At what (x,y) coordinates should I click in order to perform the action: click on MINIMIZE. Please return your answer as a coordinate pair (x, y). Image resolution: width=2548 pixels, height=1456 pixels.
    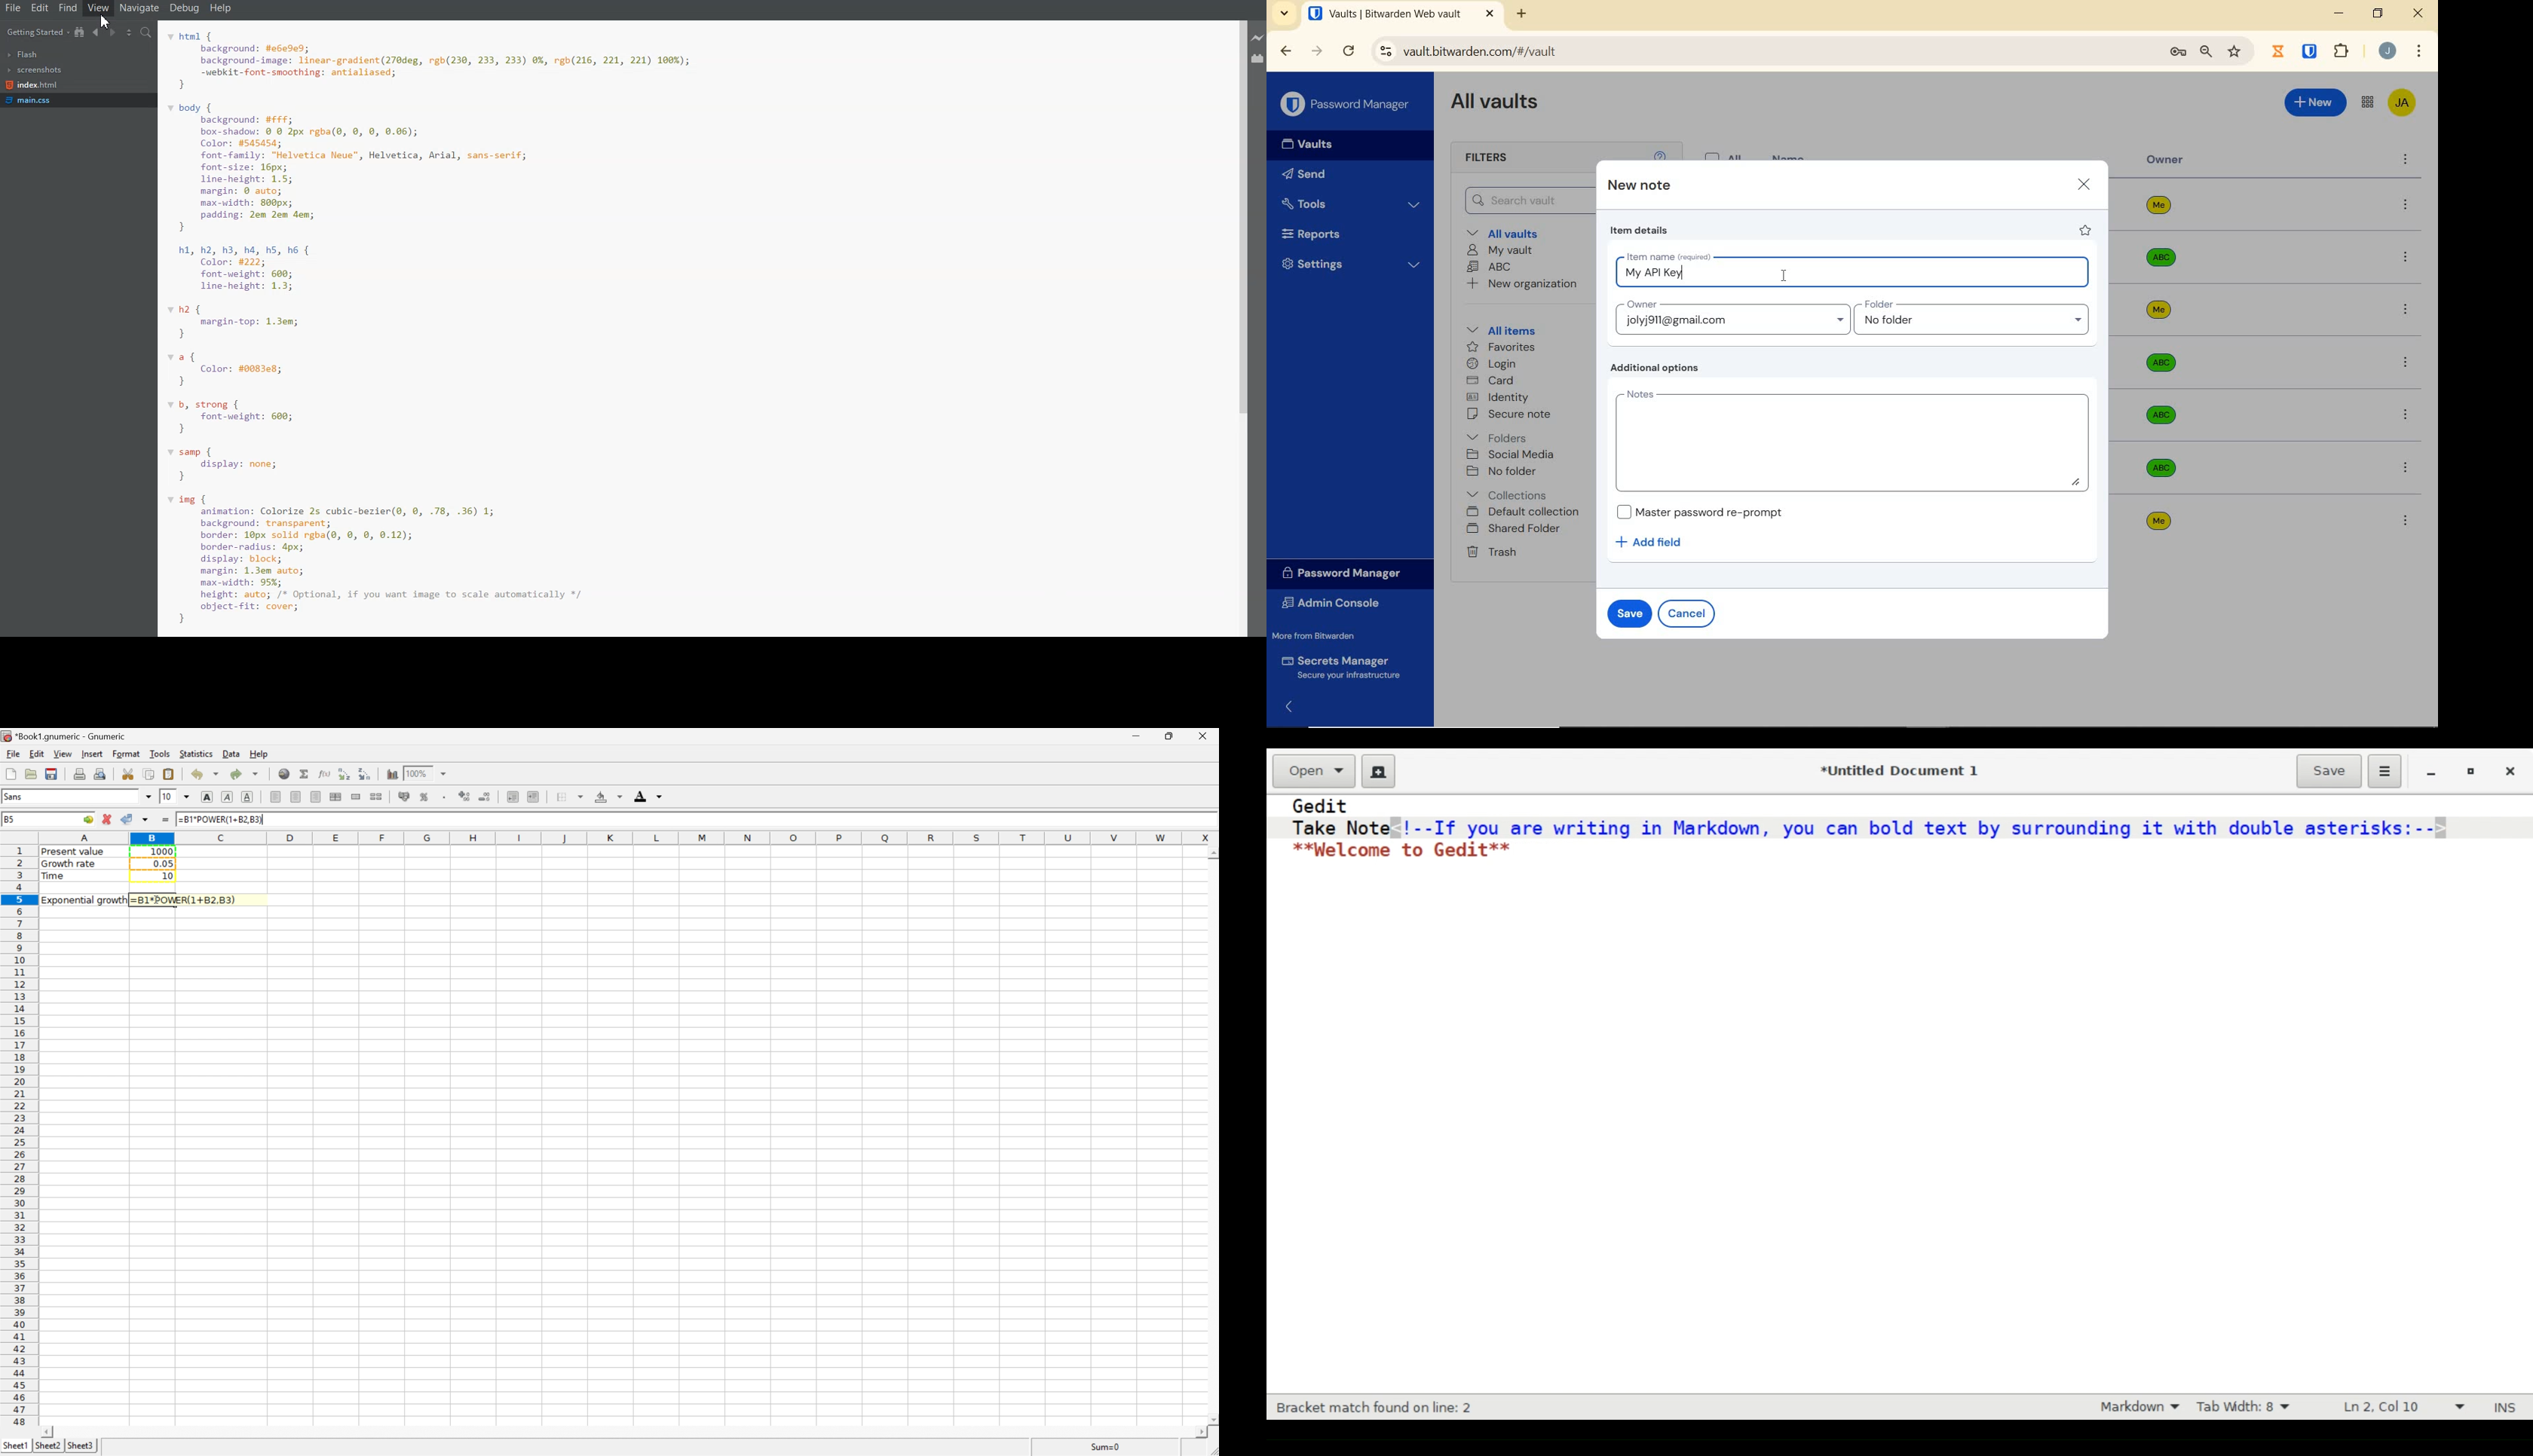
    Looking at the image, I should click on (2341, 14).